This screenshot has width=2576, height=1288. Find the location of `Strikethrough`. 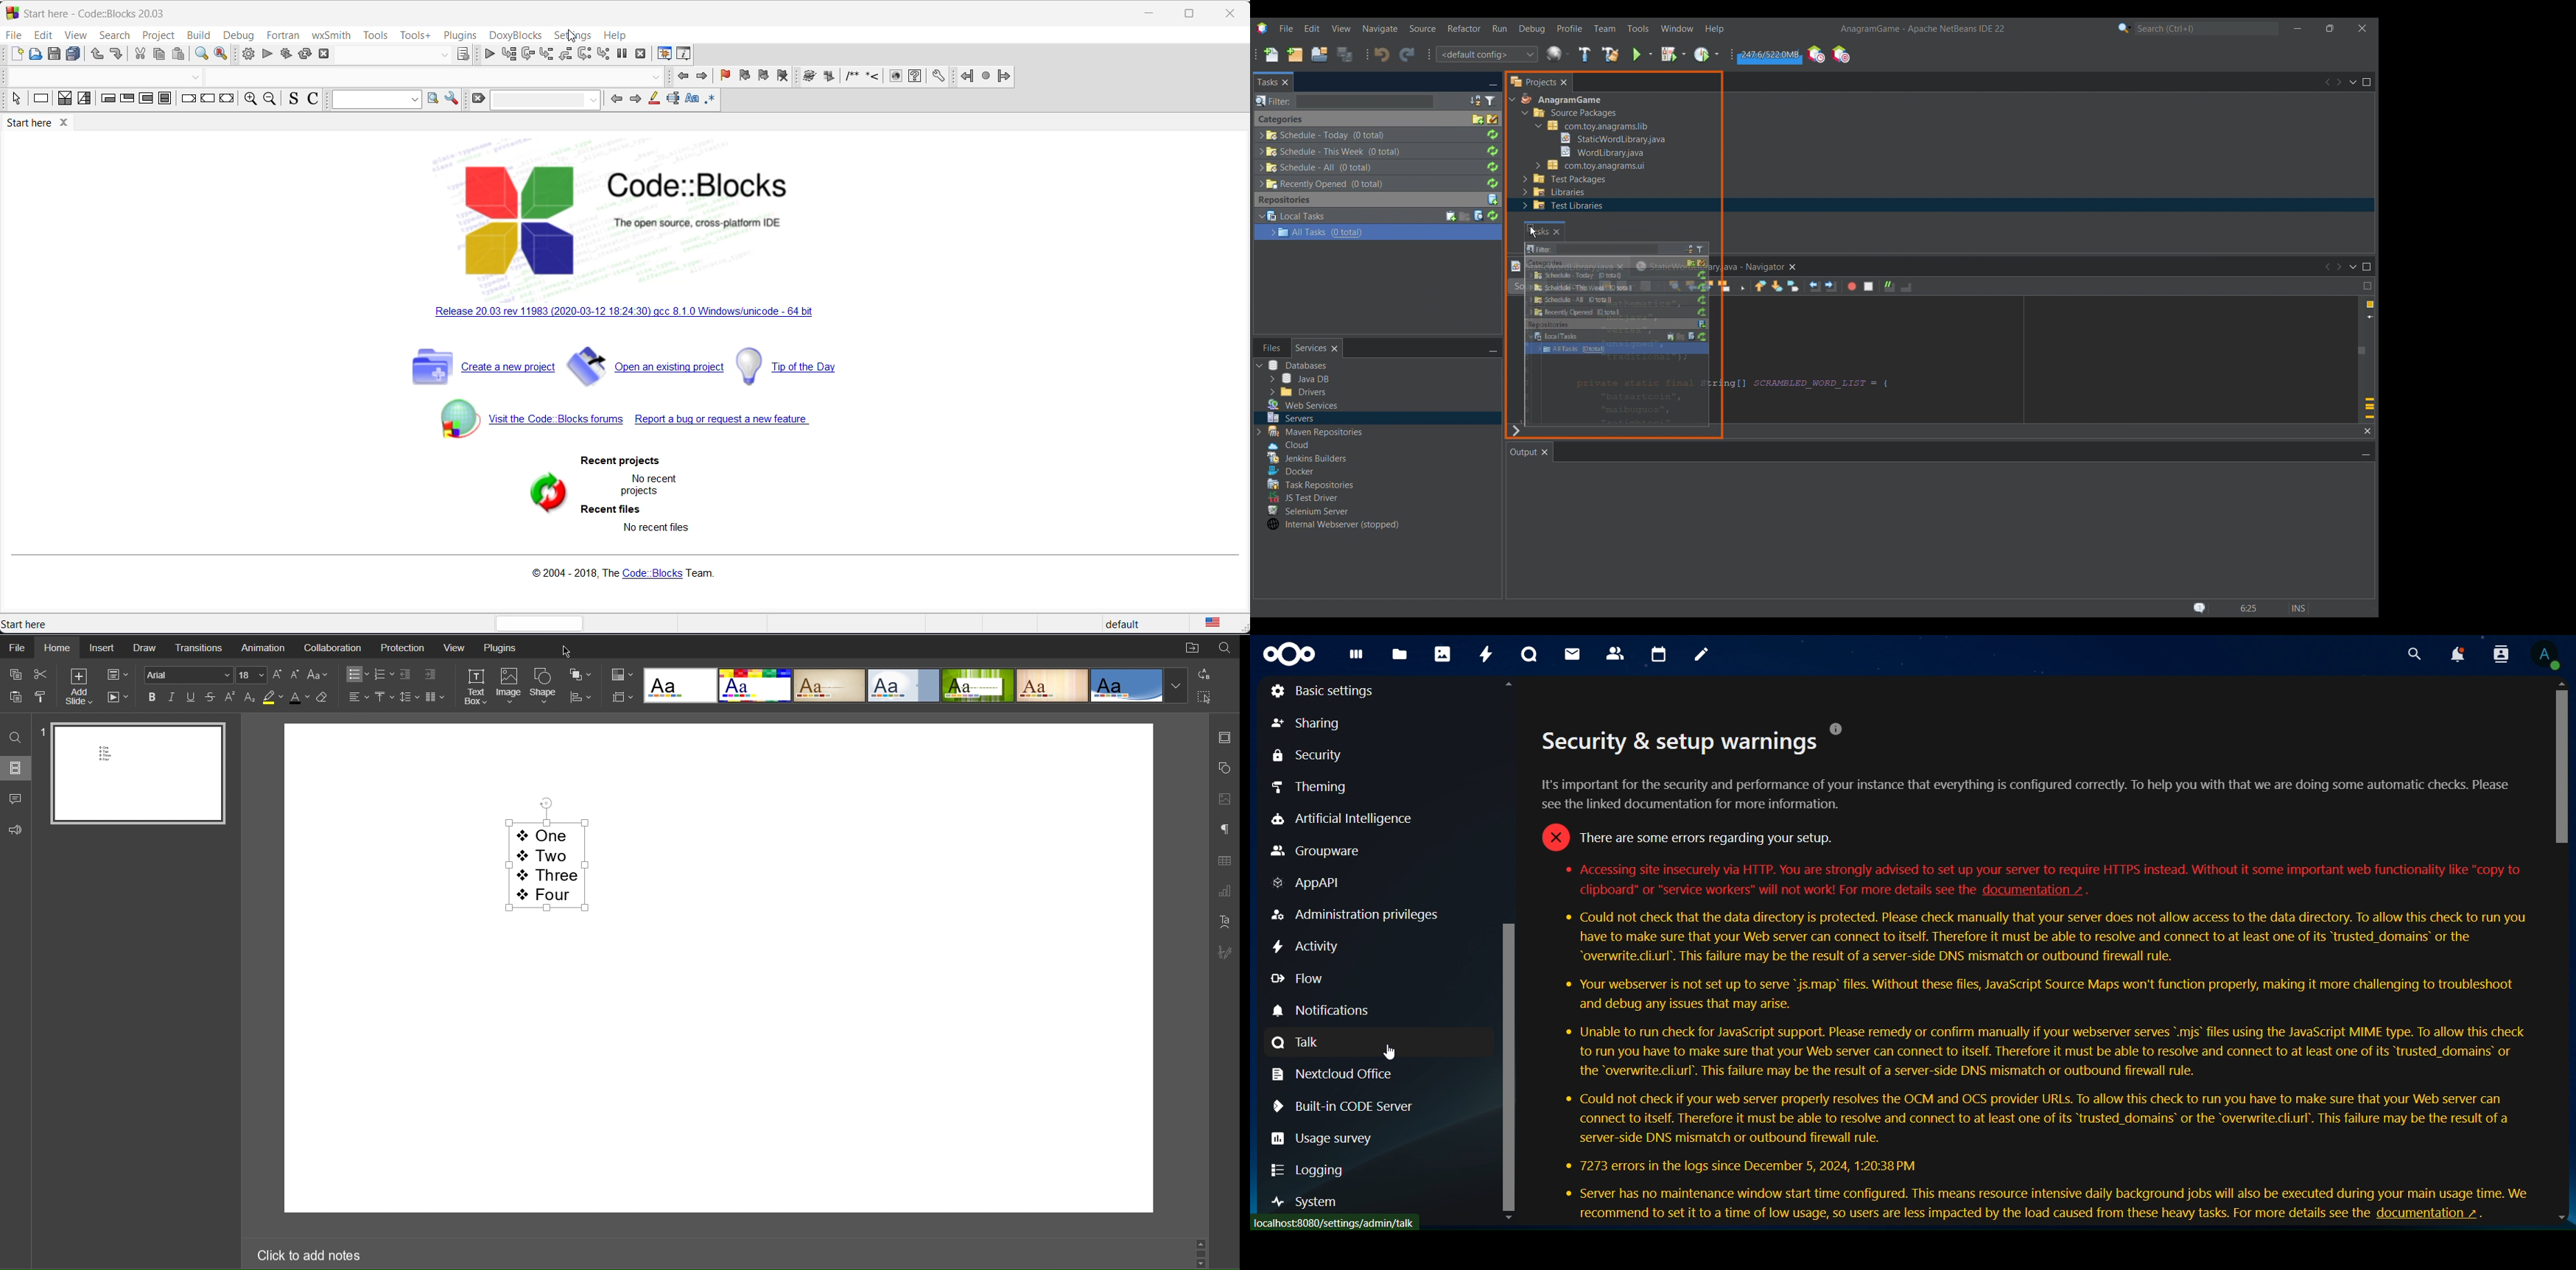

Strikethrough is located at coordinates (211, 697).